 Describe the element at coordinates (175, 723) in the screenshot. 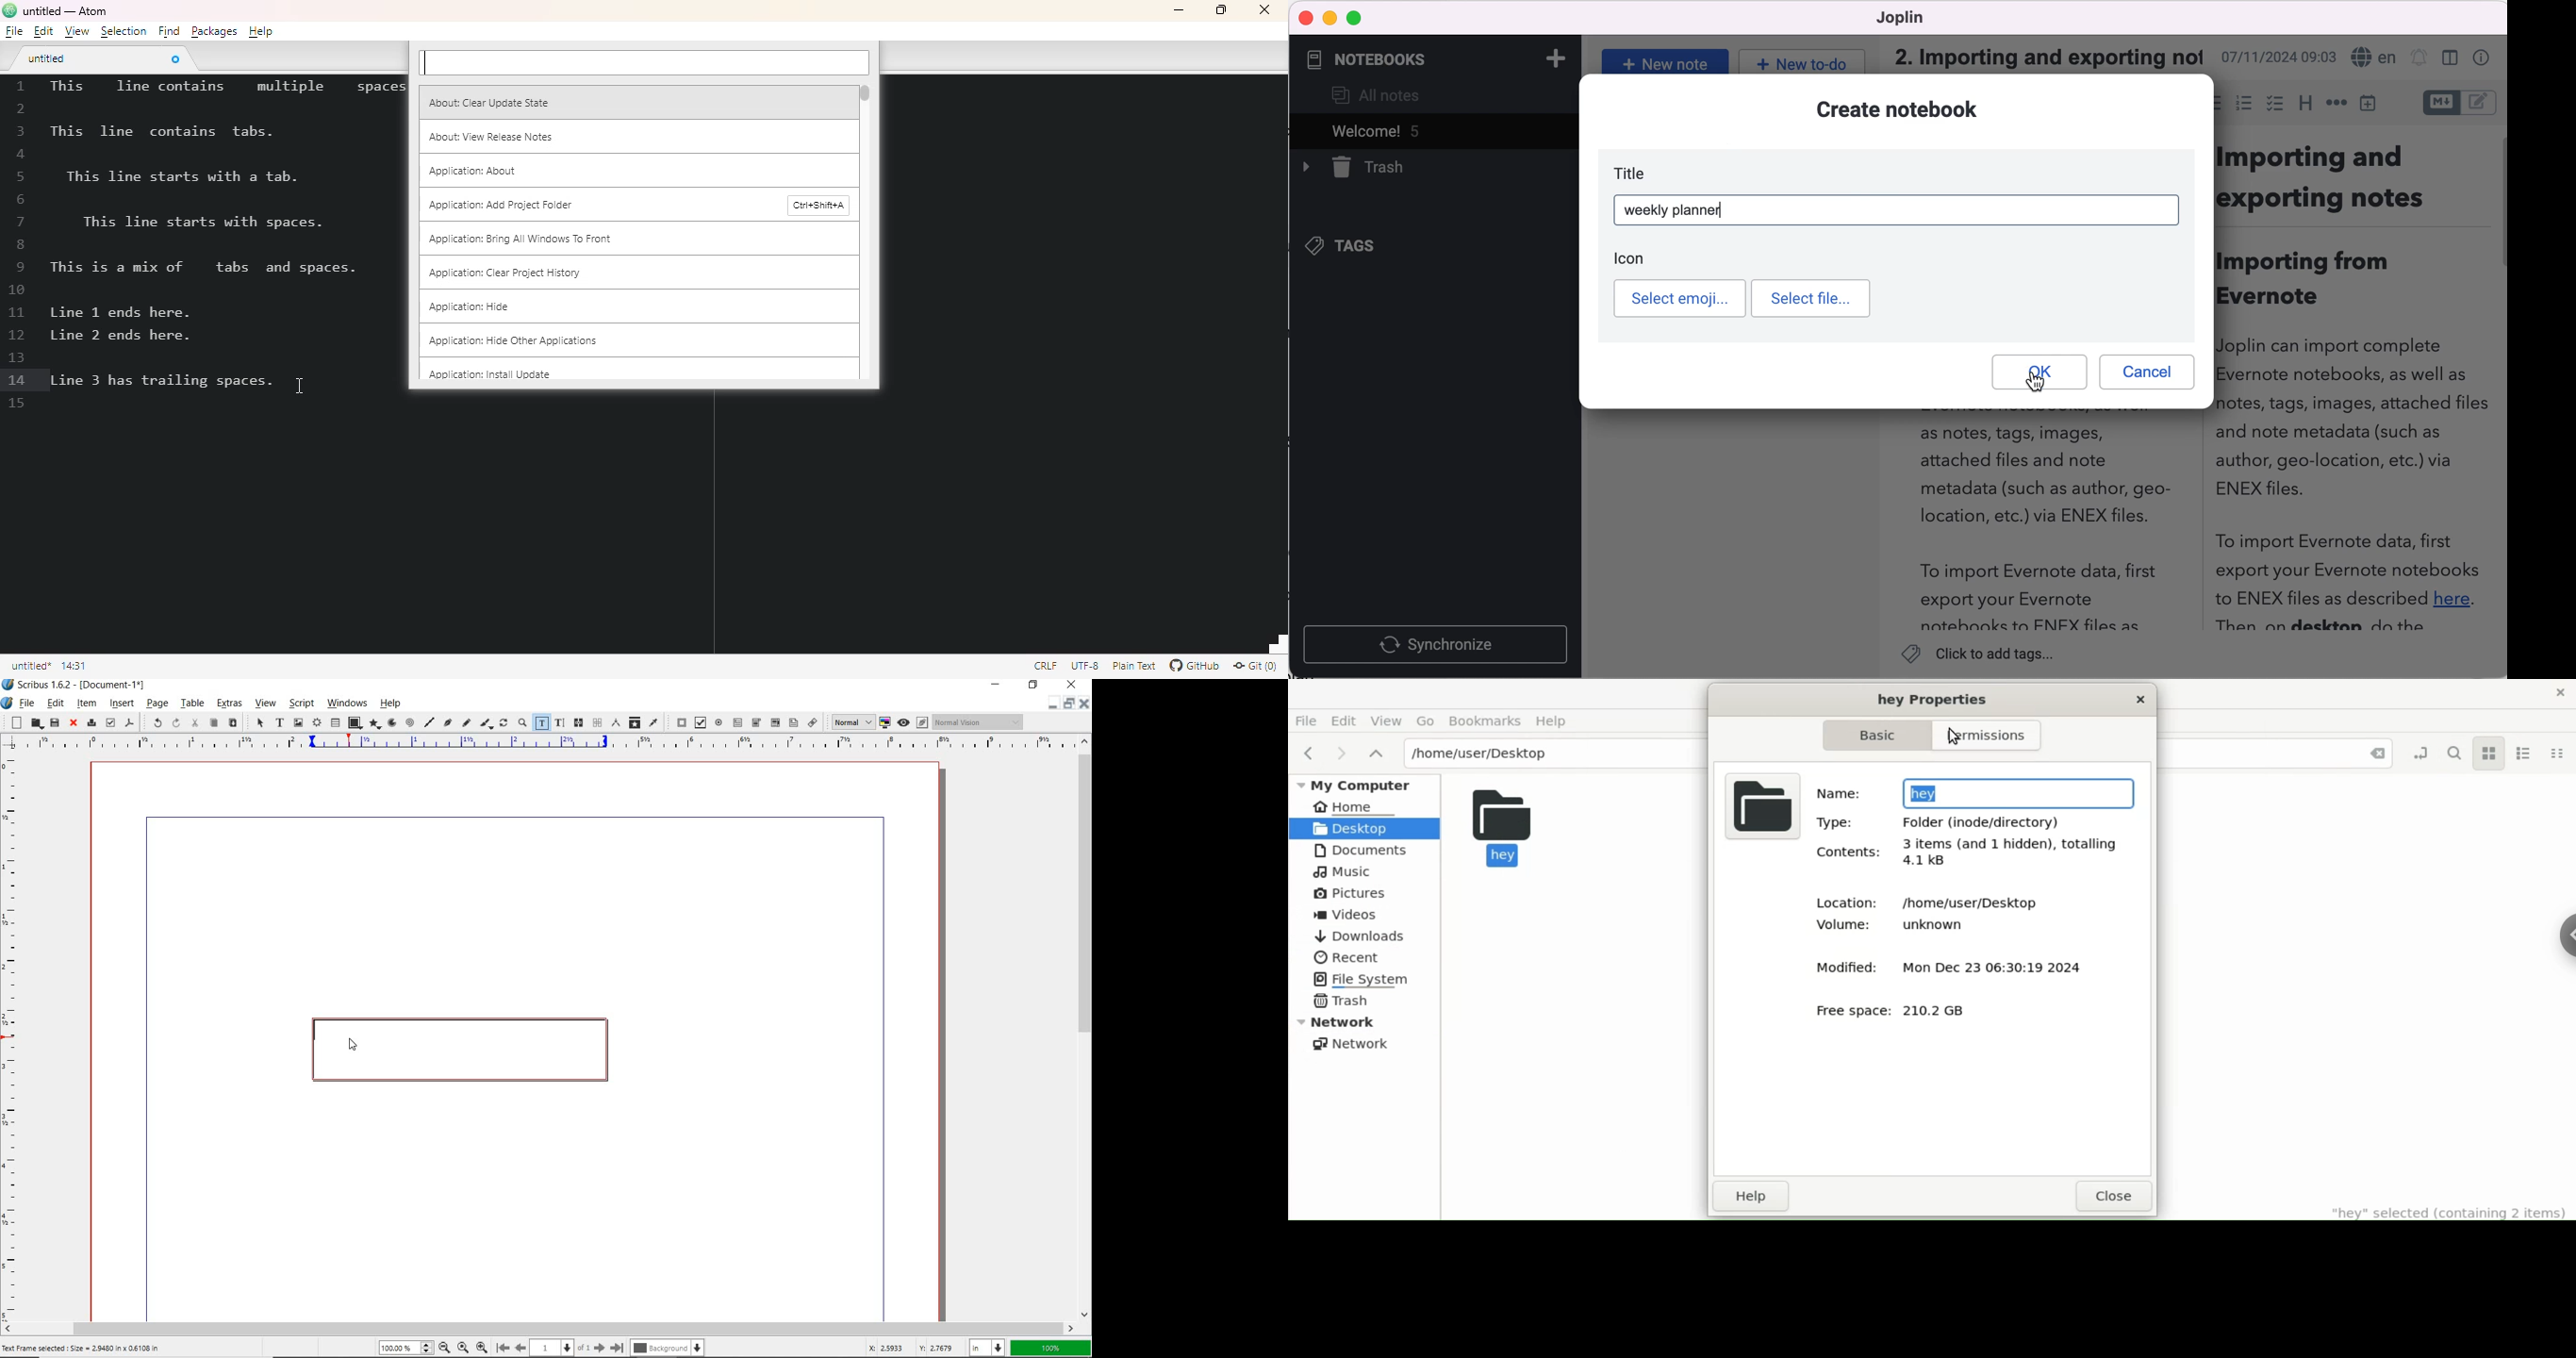

I see `redo` at that location.